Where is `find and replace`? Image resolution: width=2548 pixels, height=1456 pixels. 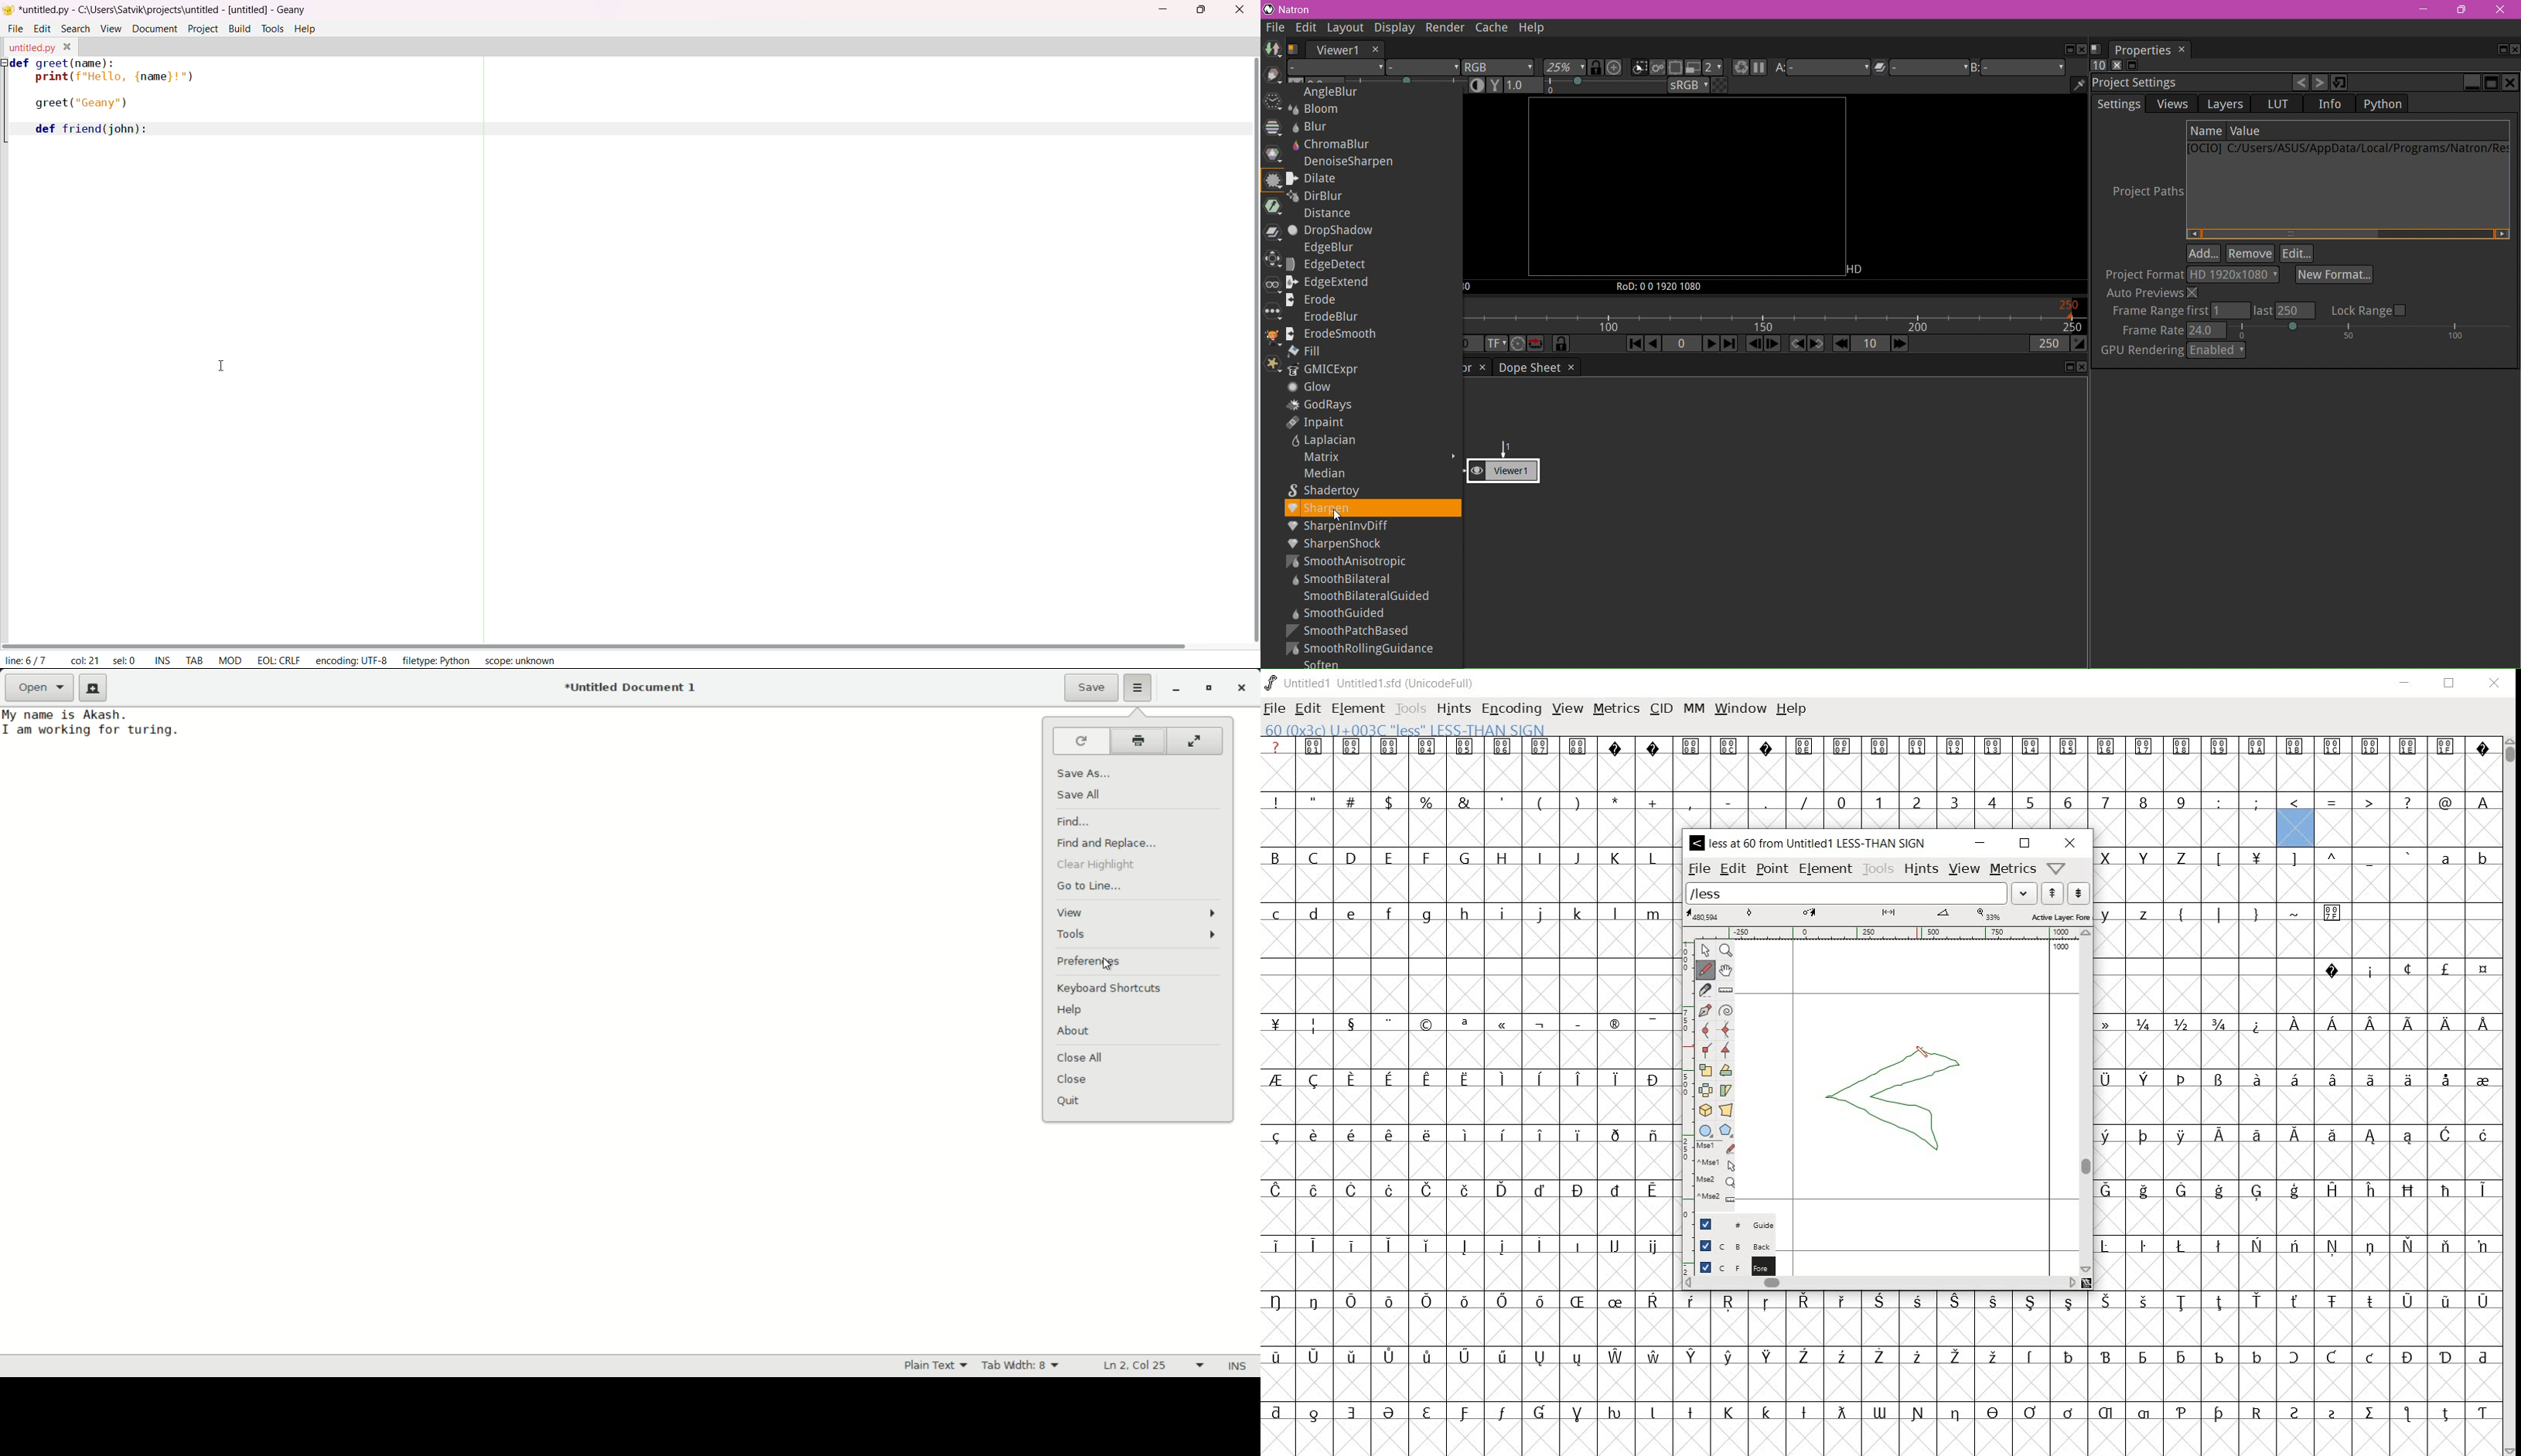 find and replace is located at coordinates (1108, 843).